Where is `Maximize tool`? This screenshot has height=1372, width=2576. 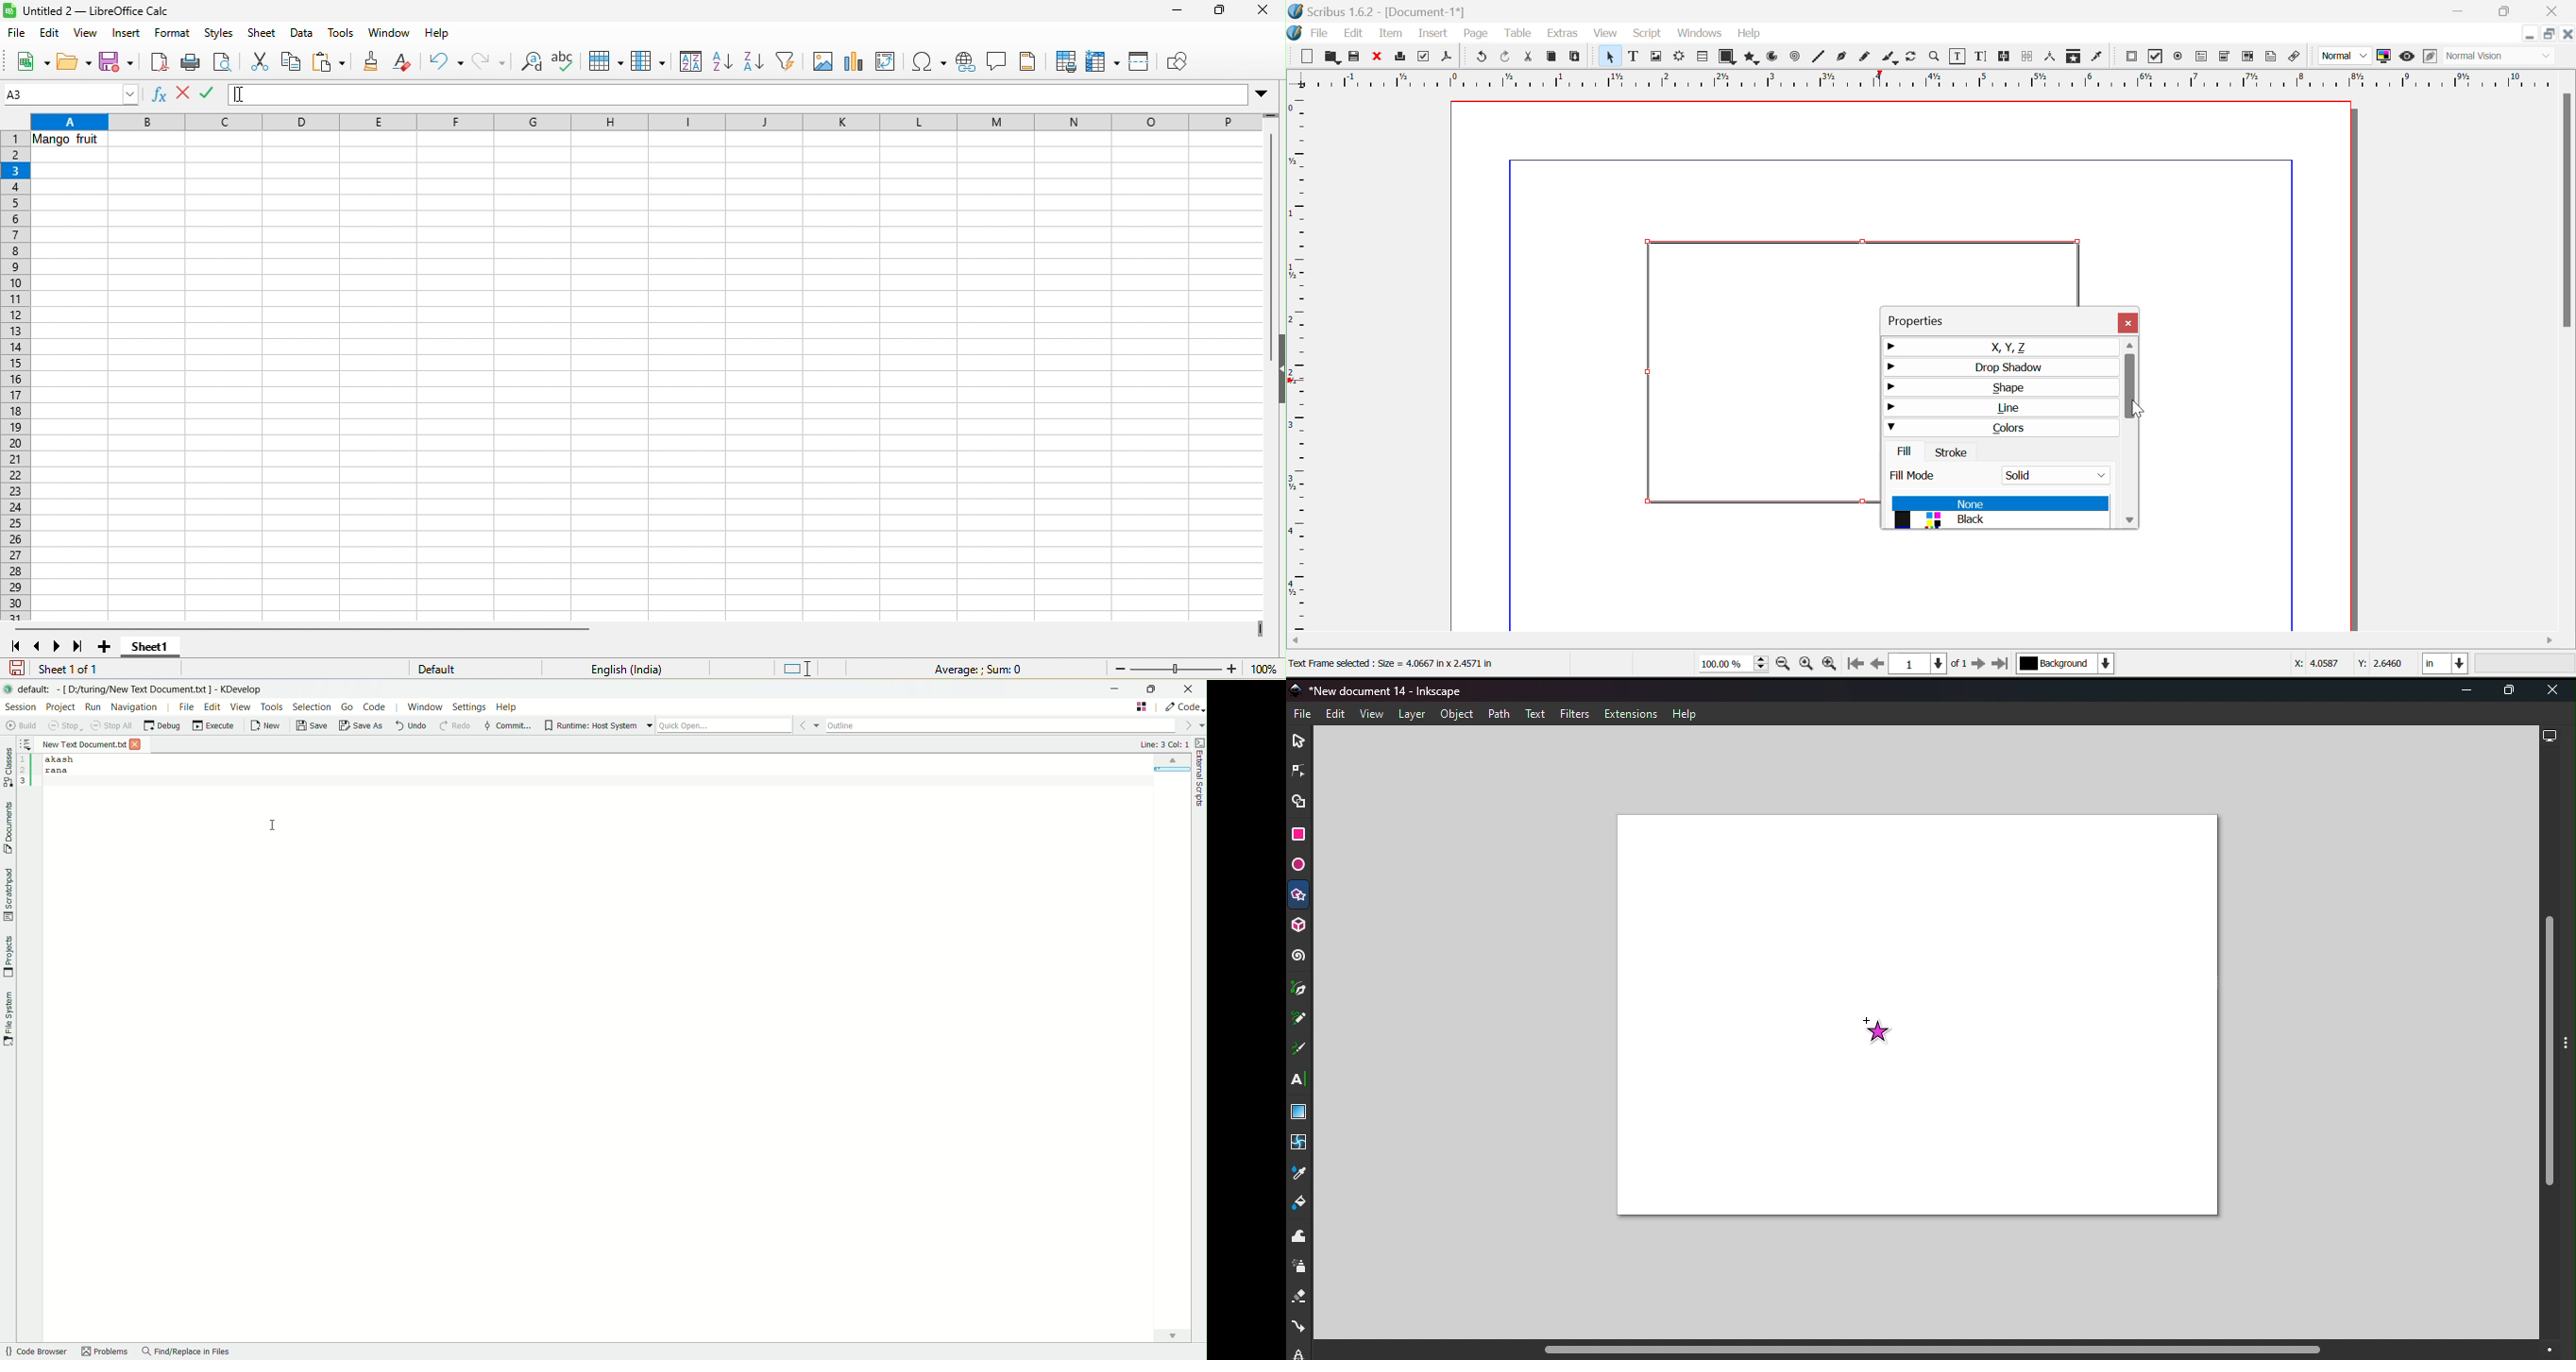 Maximize tool is located at coordinates (2504, 690).